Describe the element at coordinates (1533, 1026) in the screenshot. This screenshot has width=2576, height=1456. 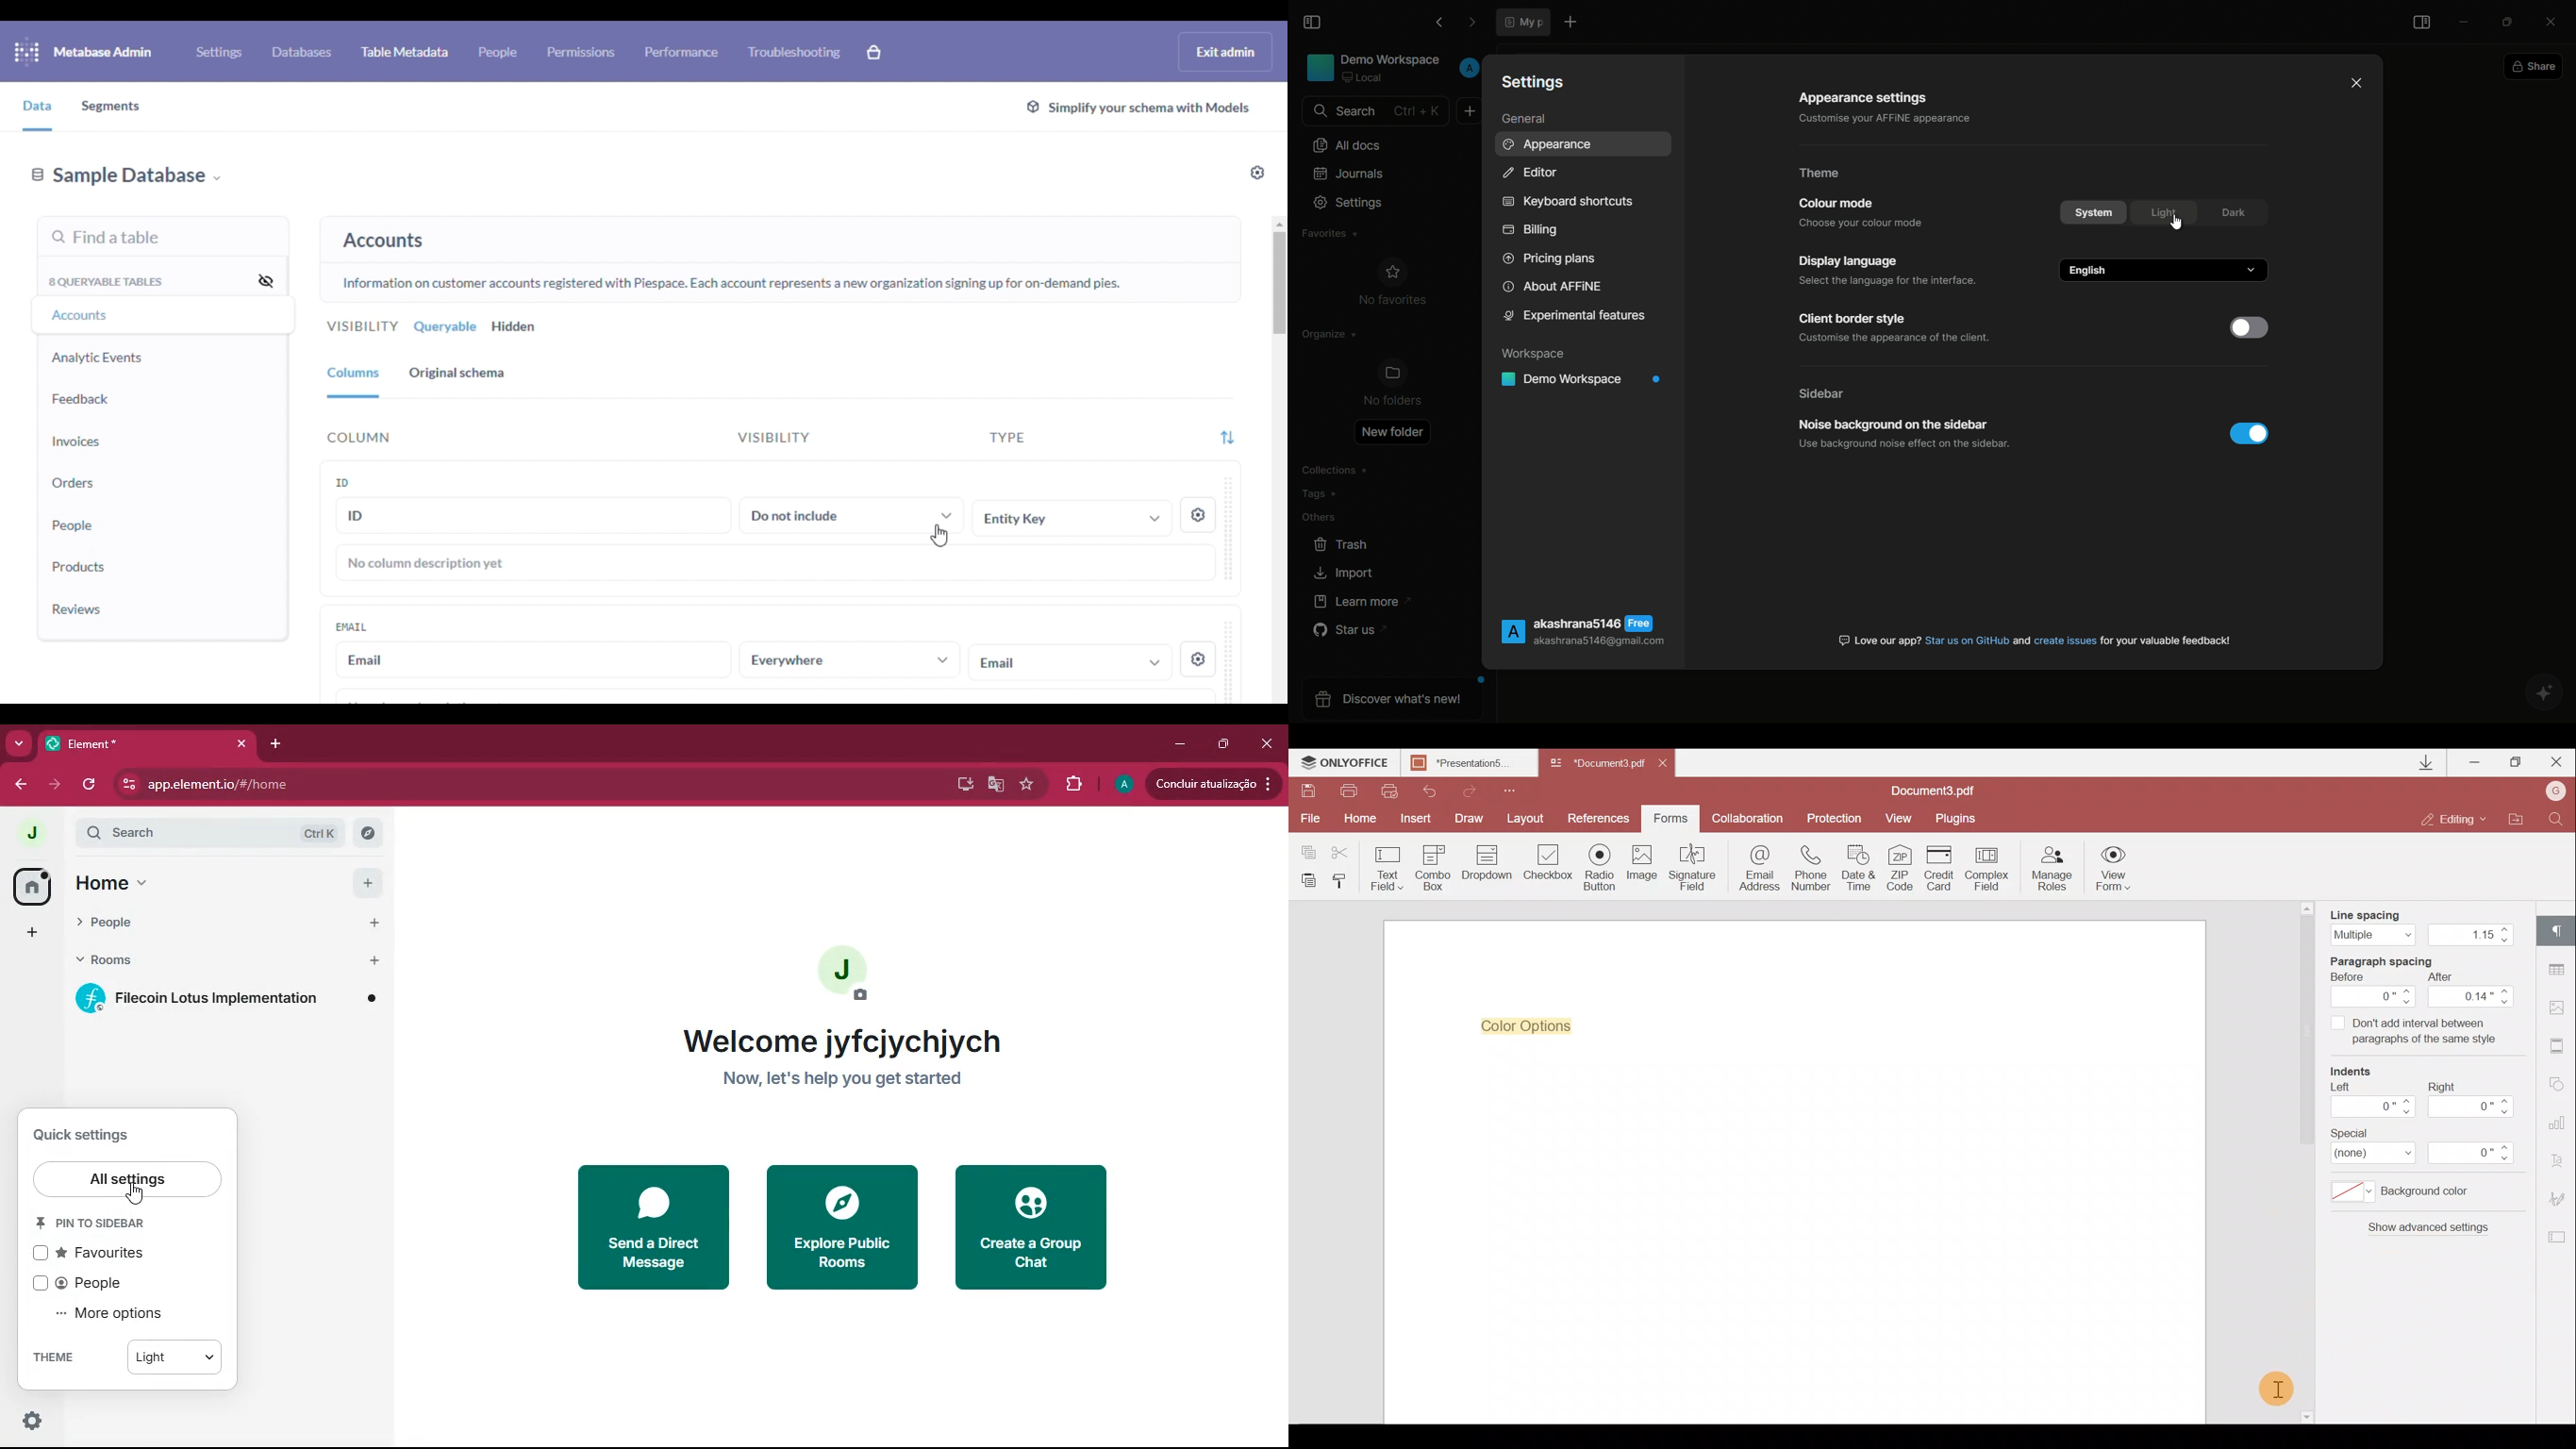
I see `Selected Item` at that location.